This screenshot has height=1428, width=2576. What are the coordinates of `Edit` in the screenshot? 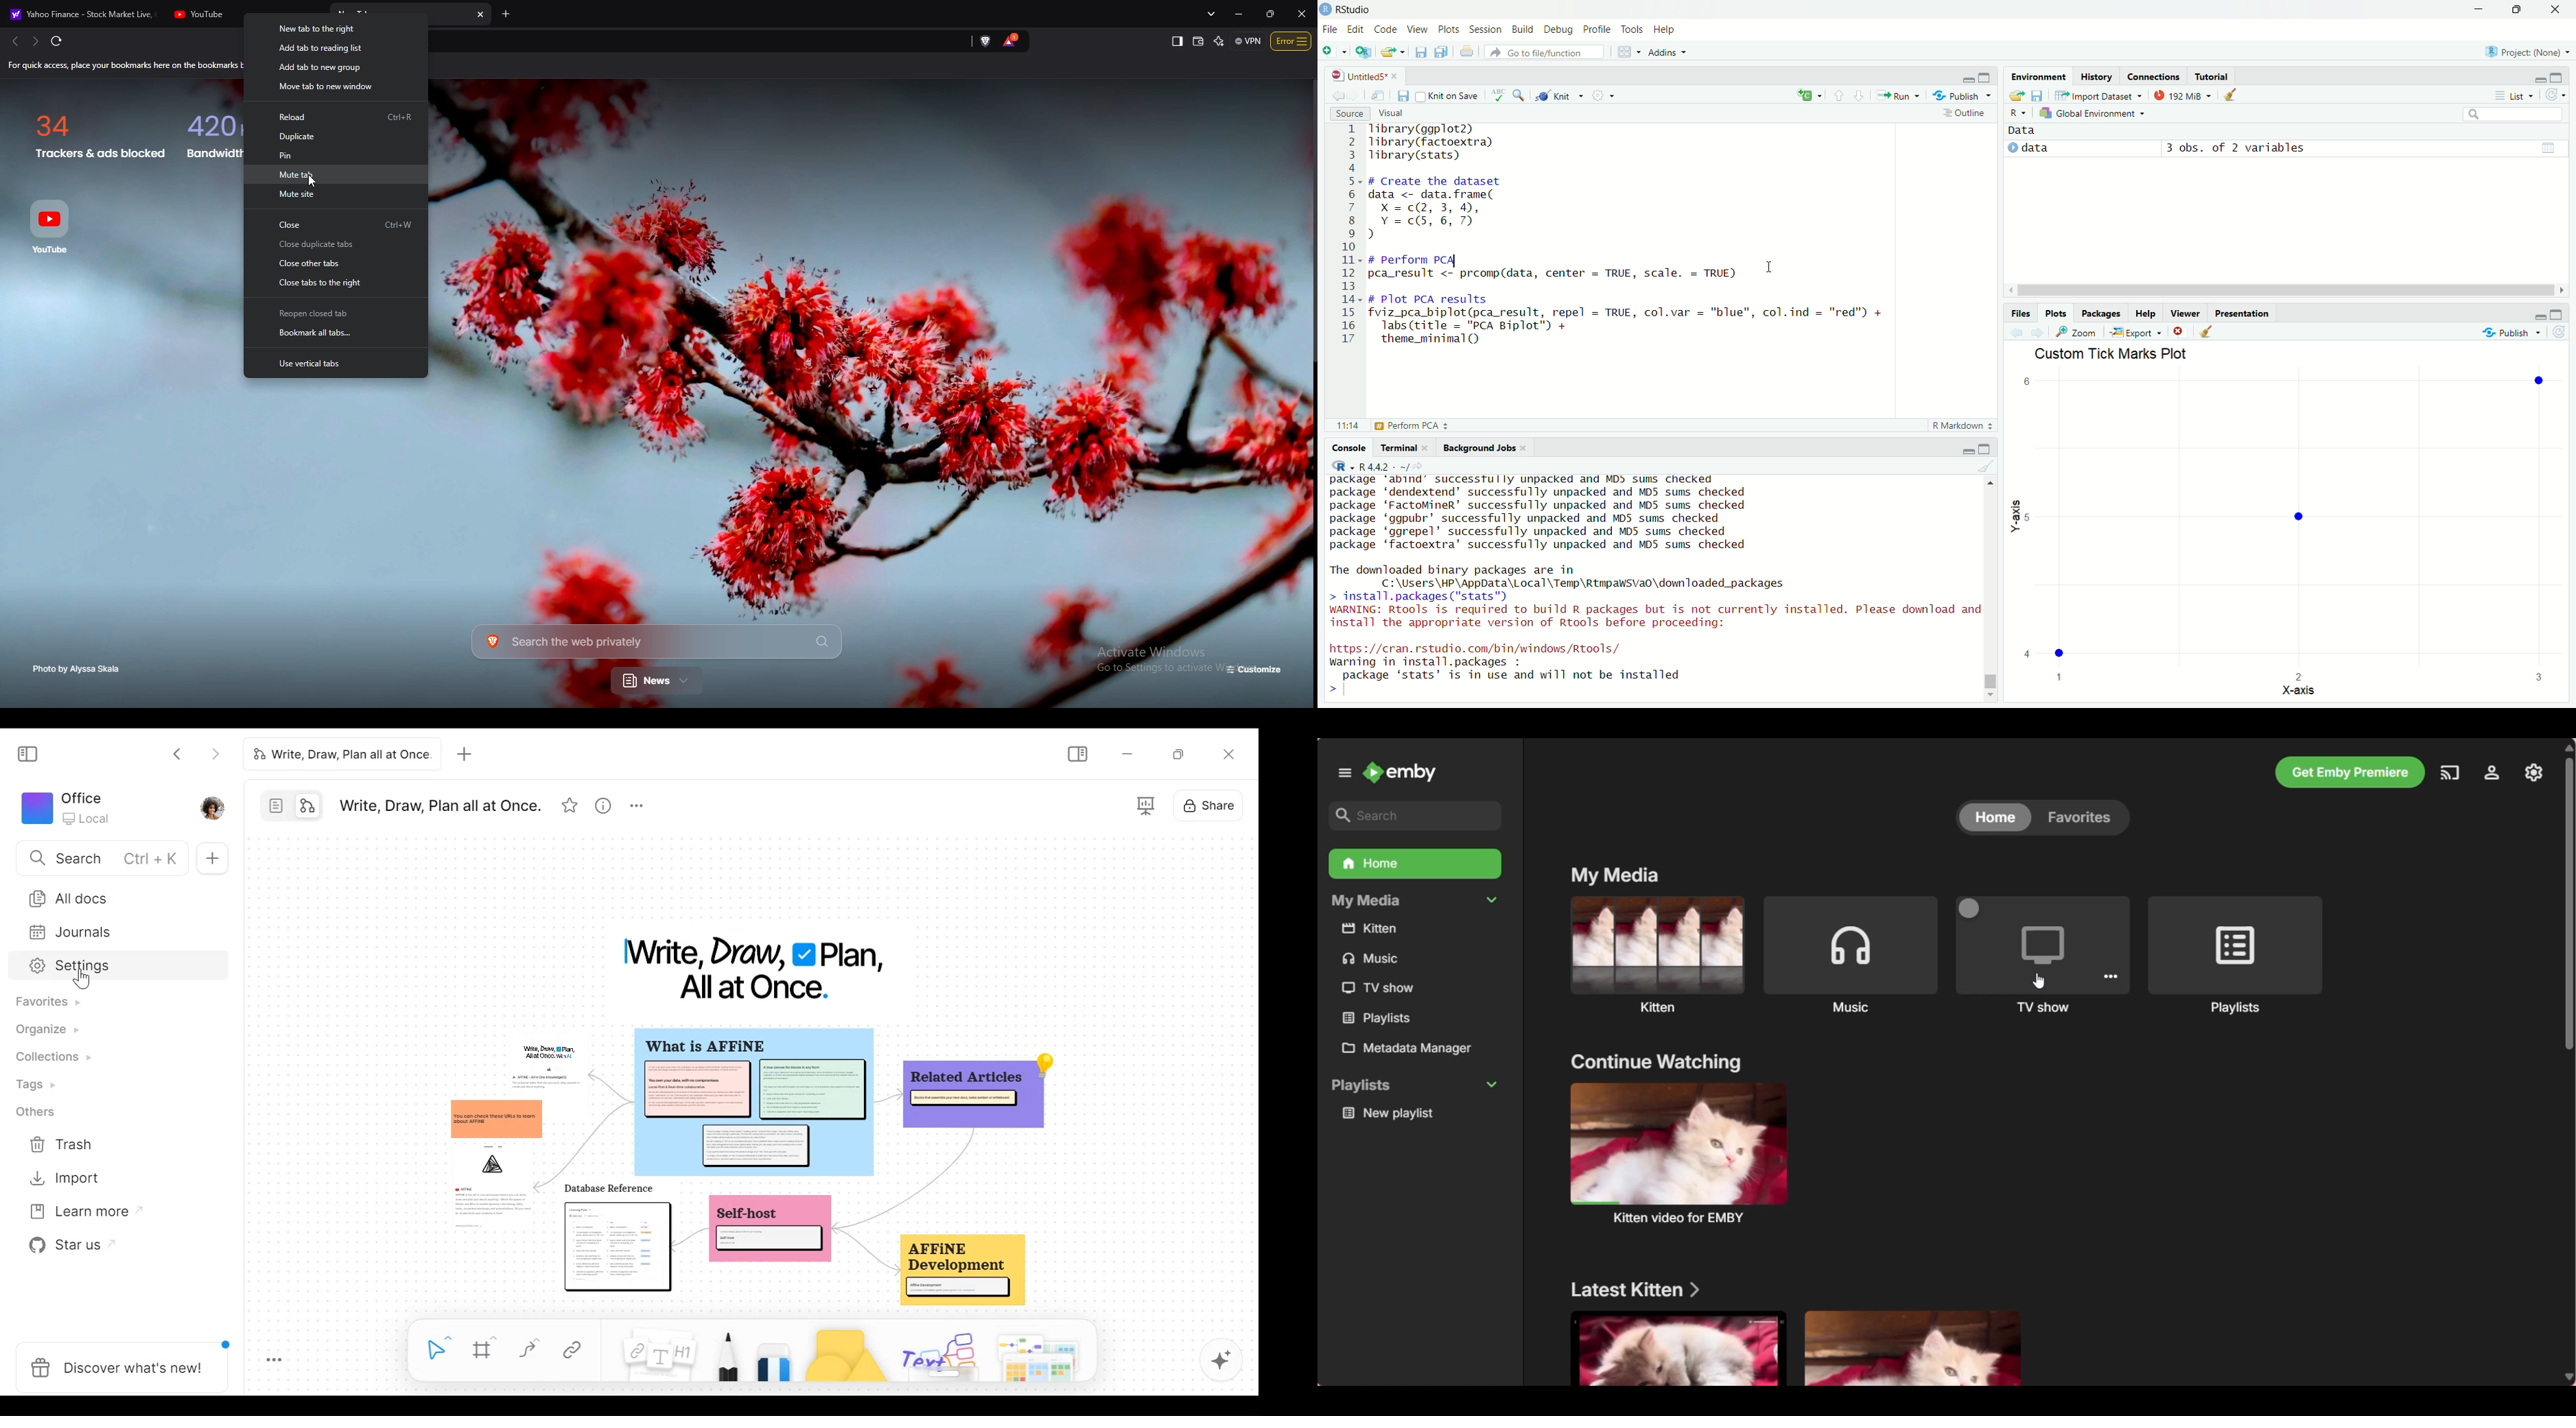 It's located at (1357, 30).